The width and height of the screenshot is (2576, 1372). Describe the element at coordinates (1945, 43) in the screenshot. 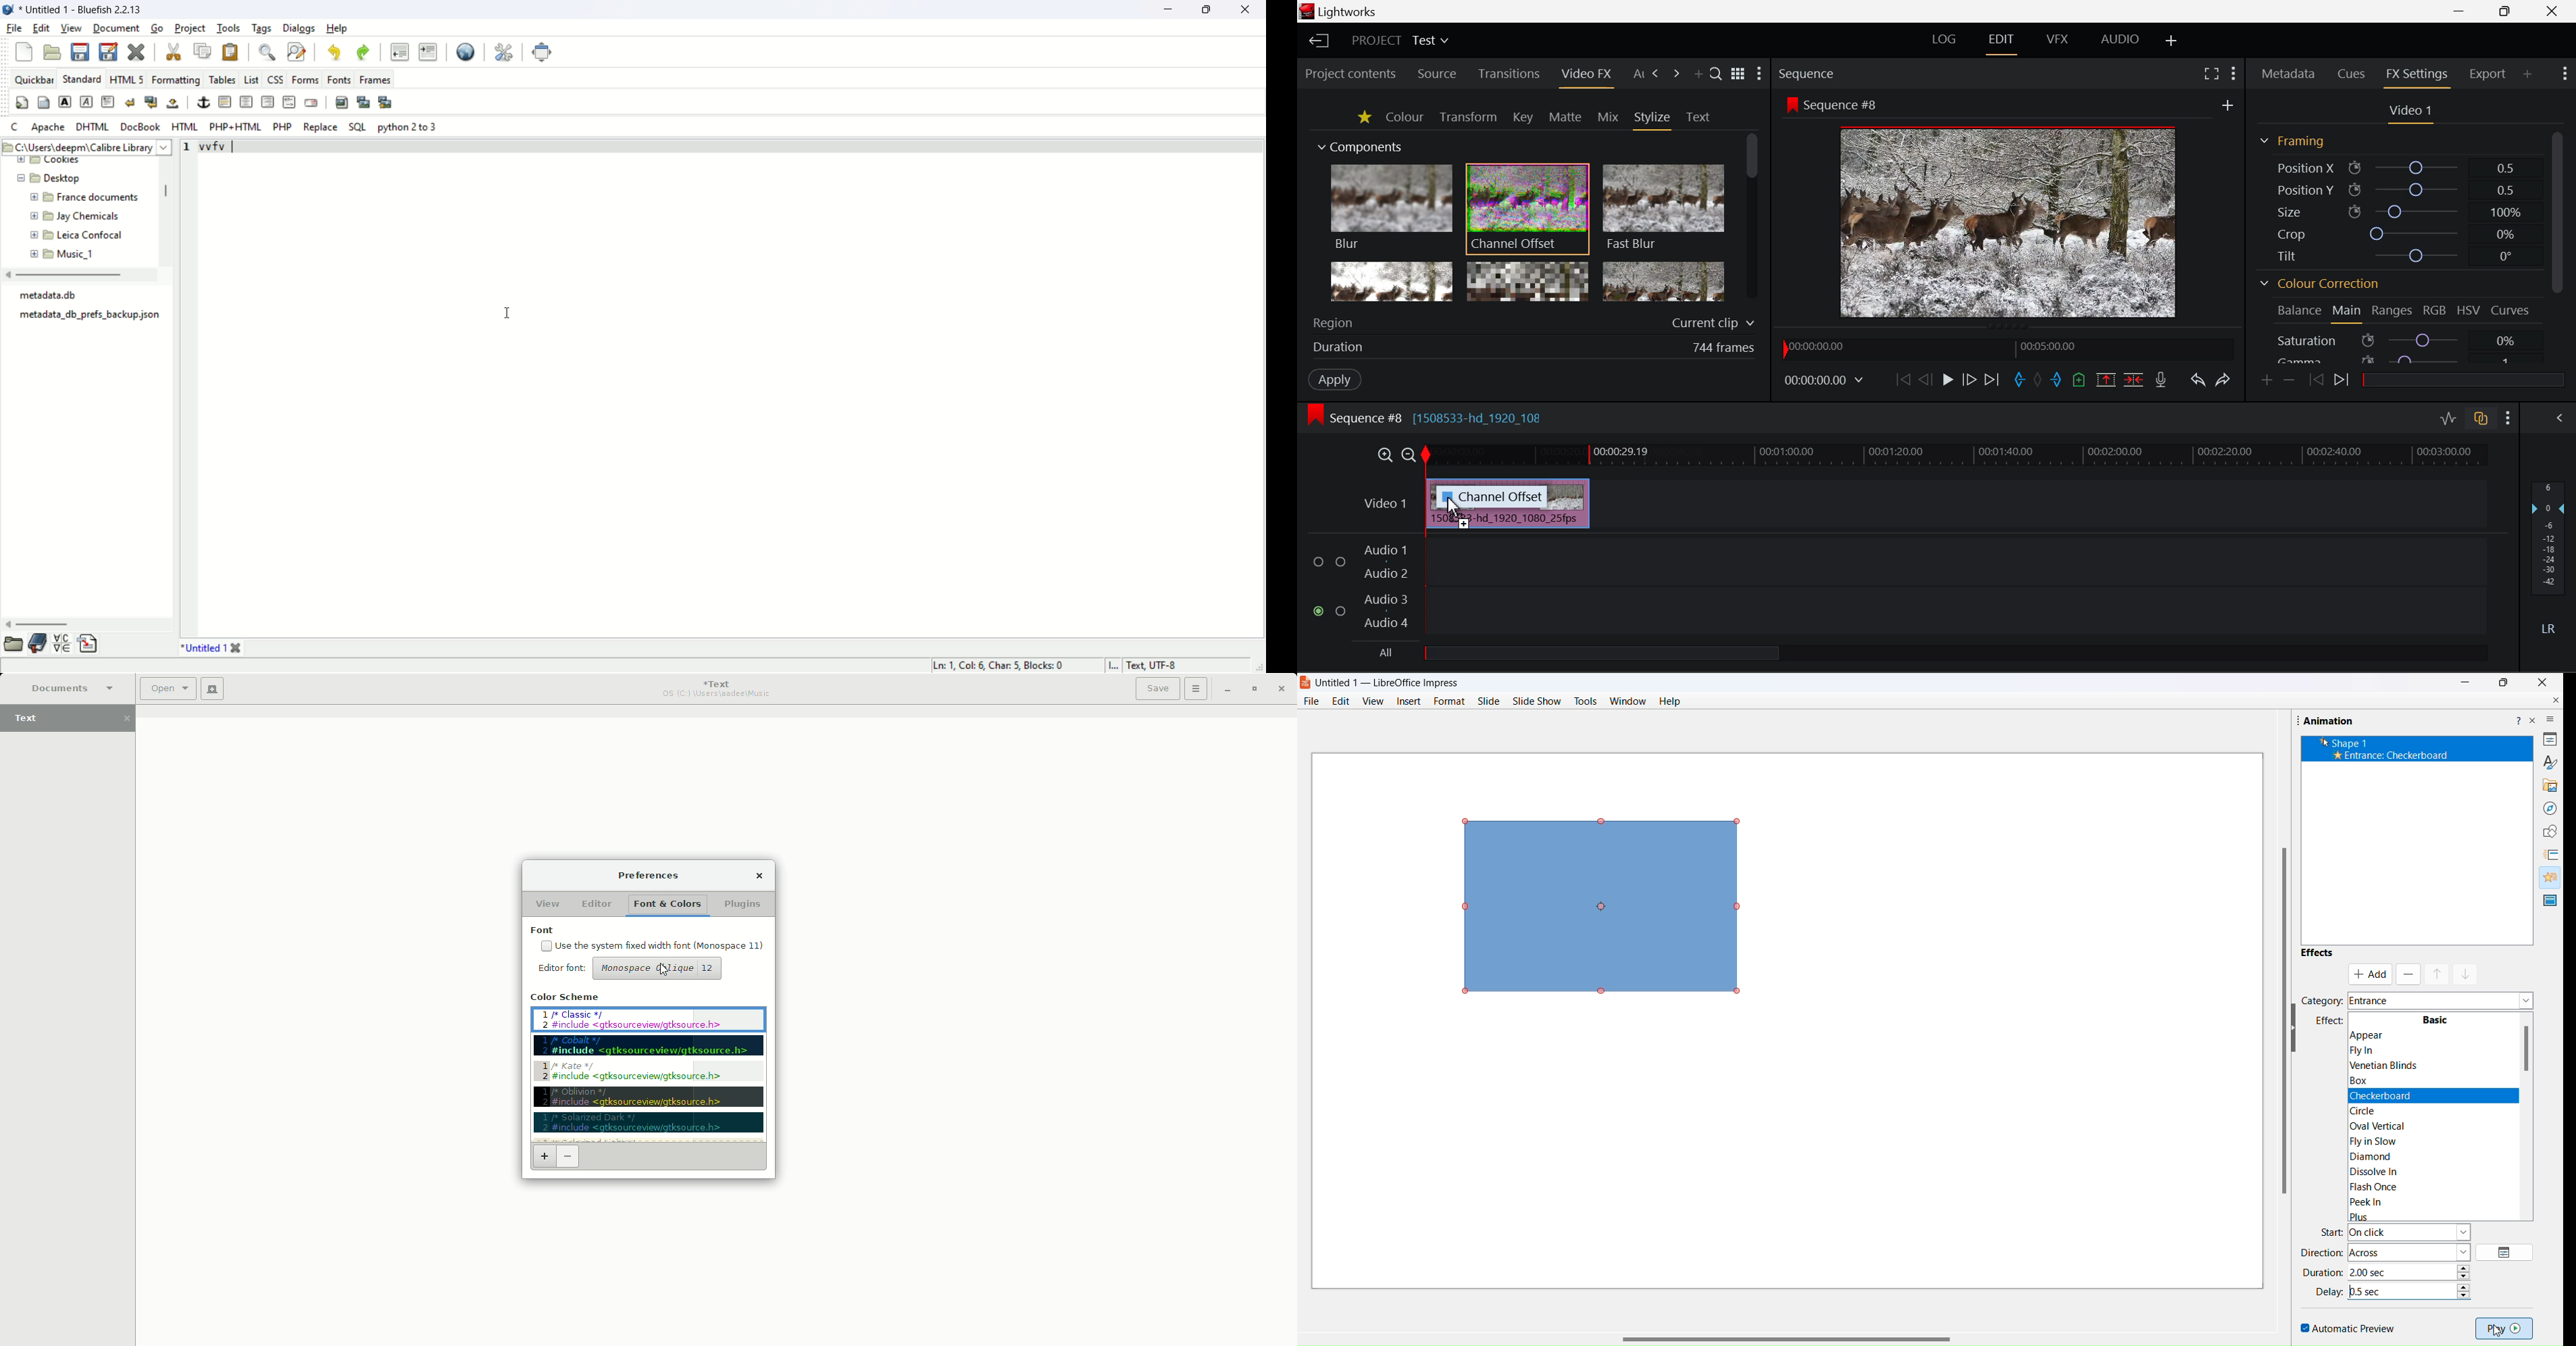

I see `LOG Layout` at that location.